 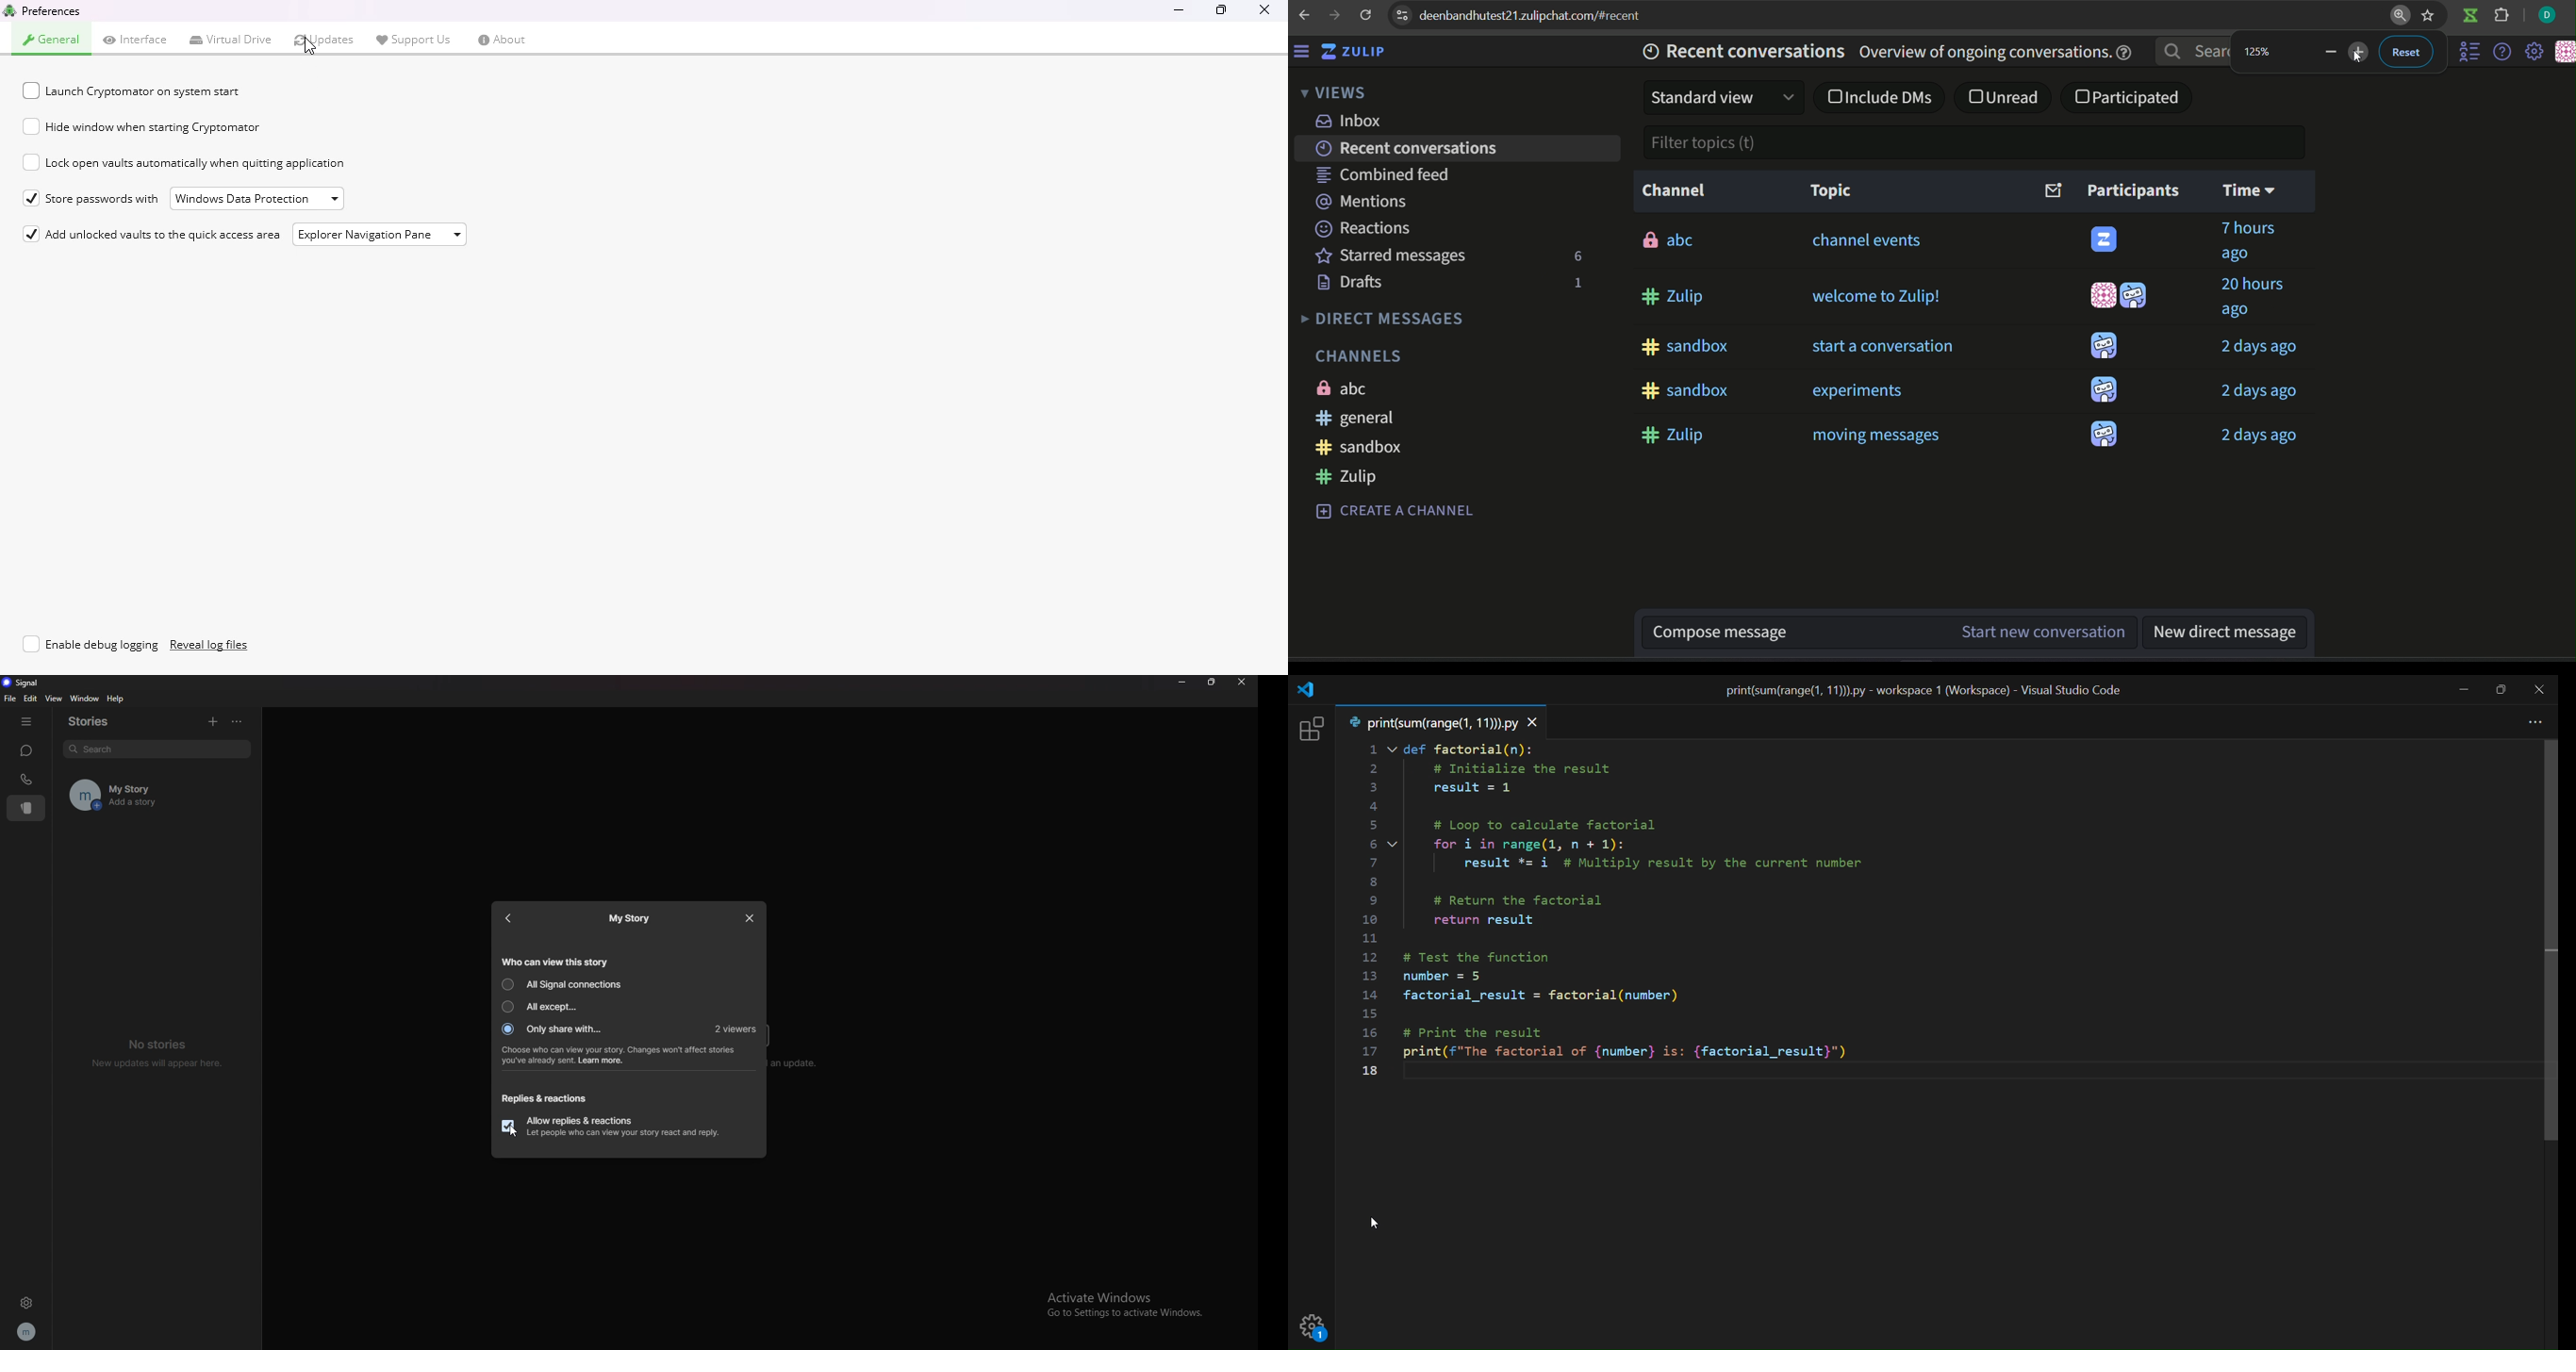 I want to click on refresh, so click(x=1366, y=16).